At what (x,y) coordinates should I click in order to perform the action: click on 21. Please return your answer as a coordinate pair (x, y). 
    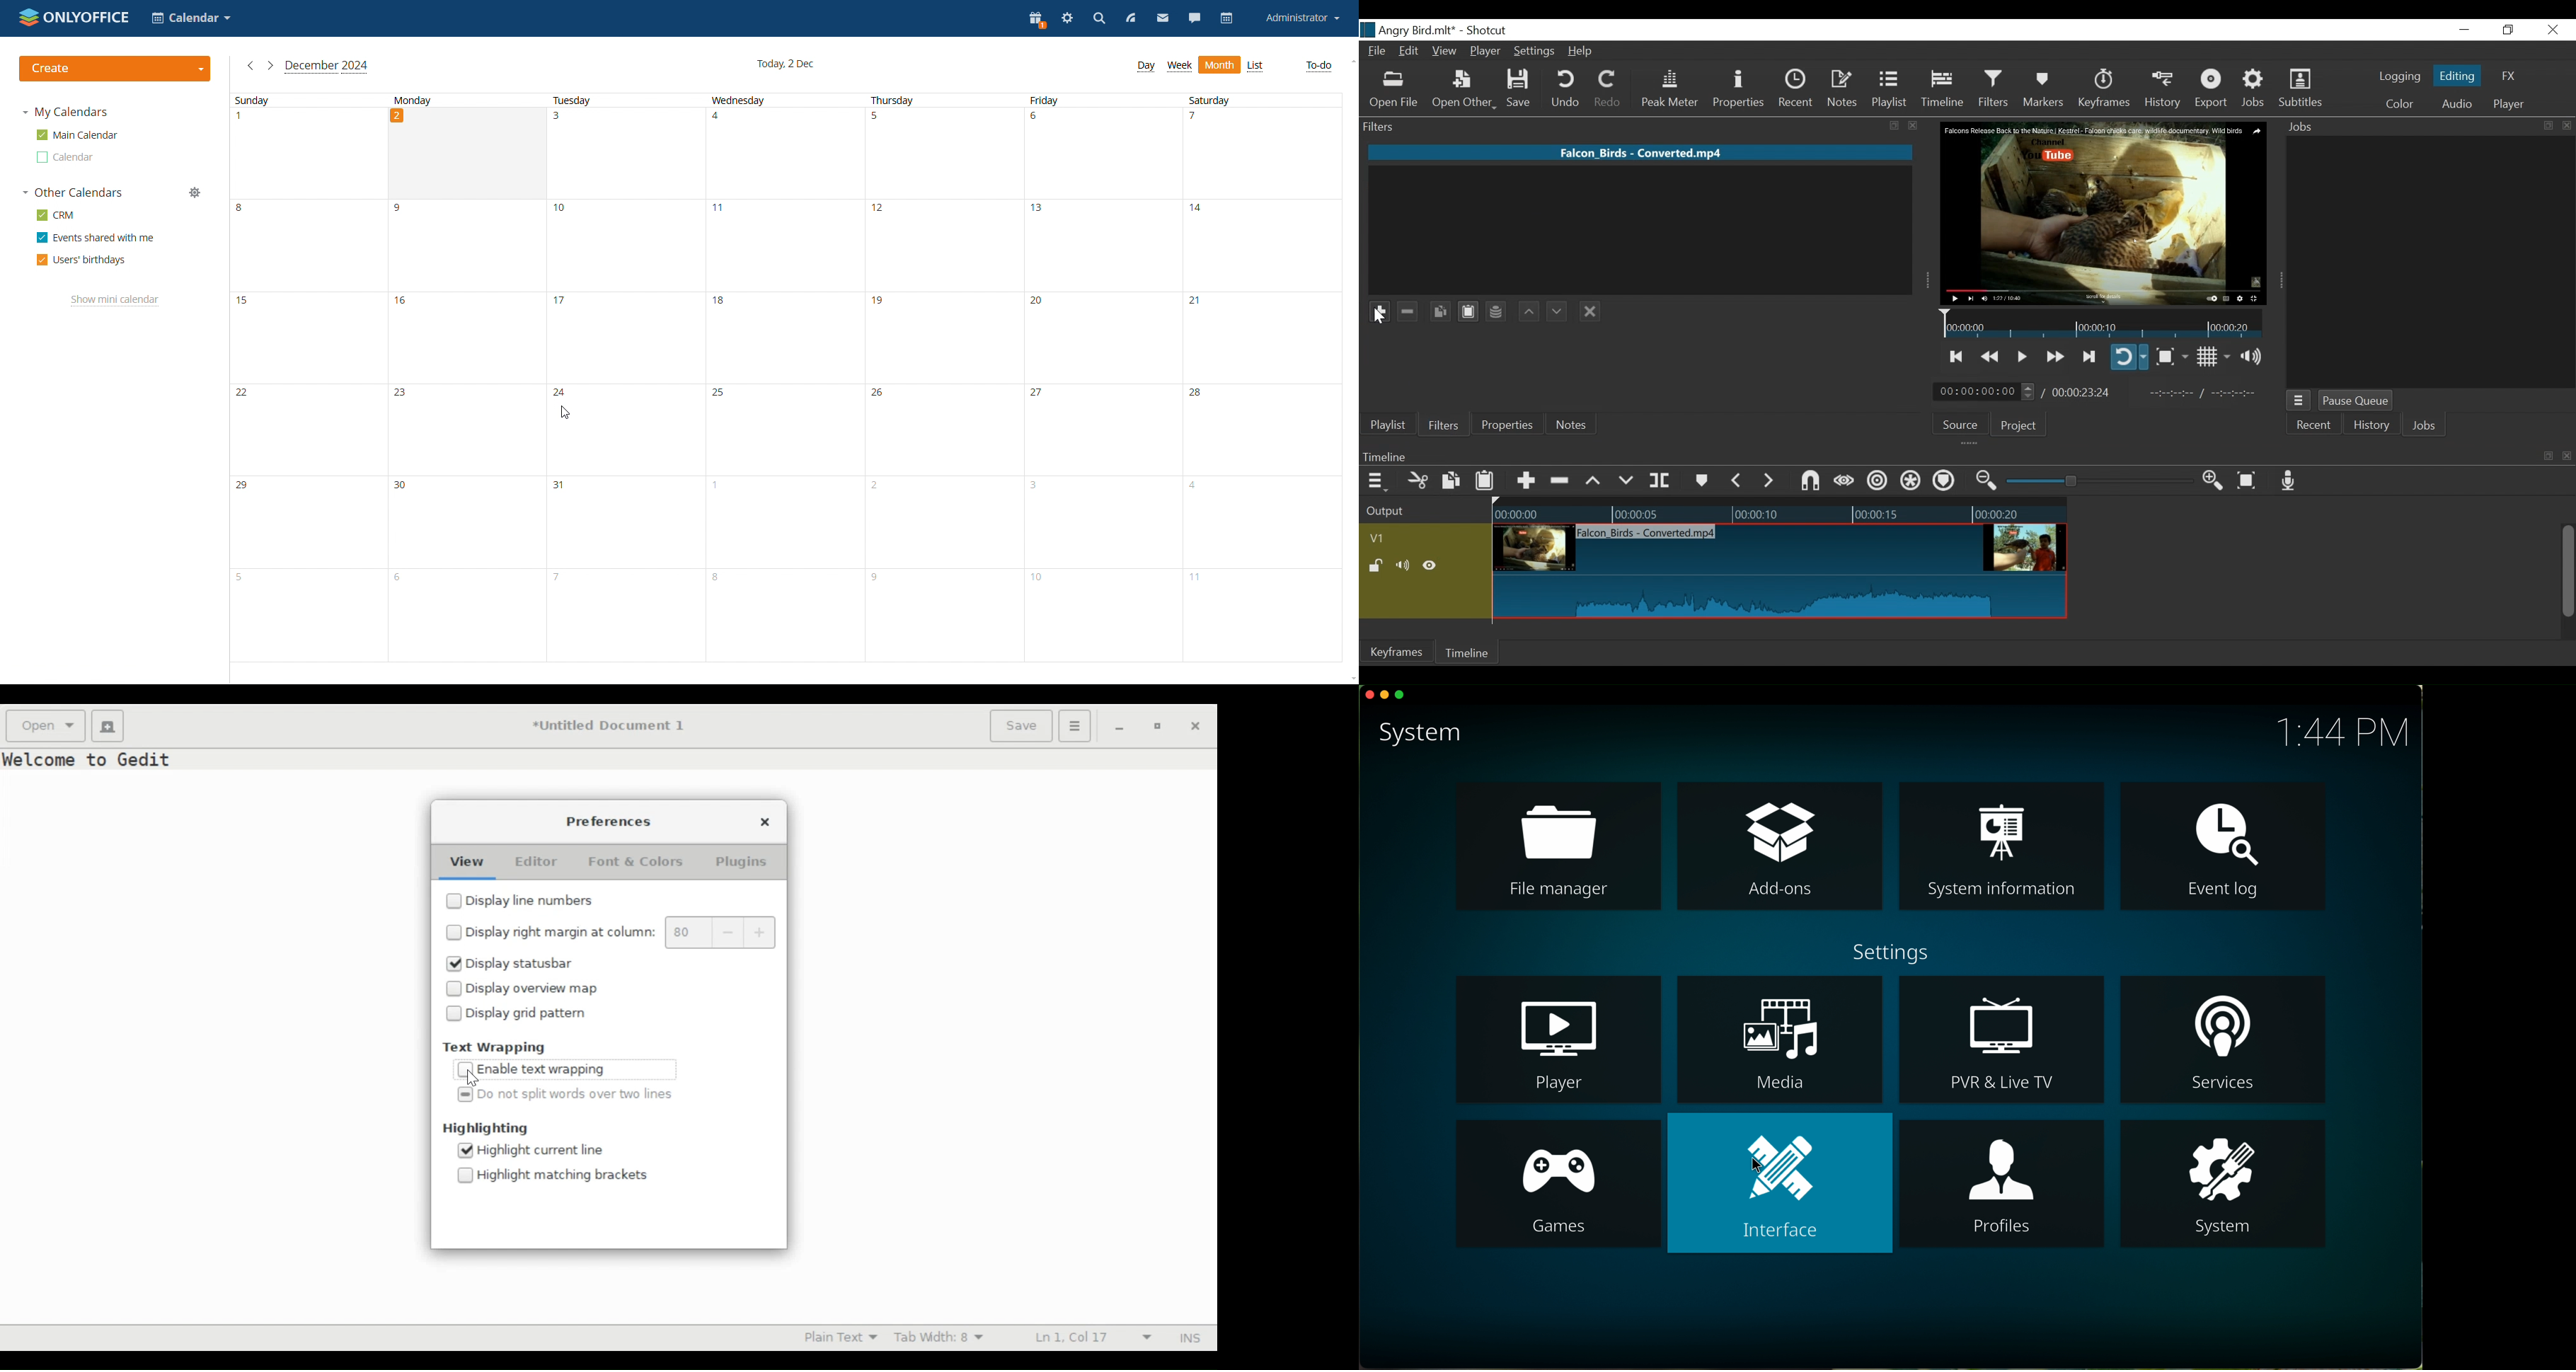
    Looking at the image, I should click on (1197, 303).